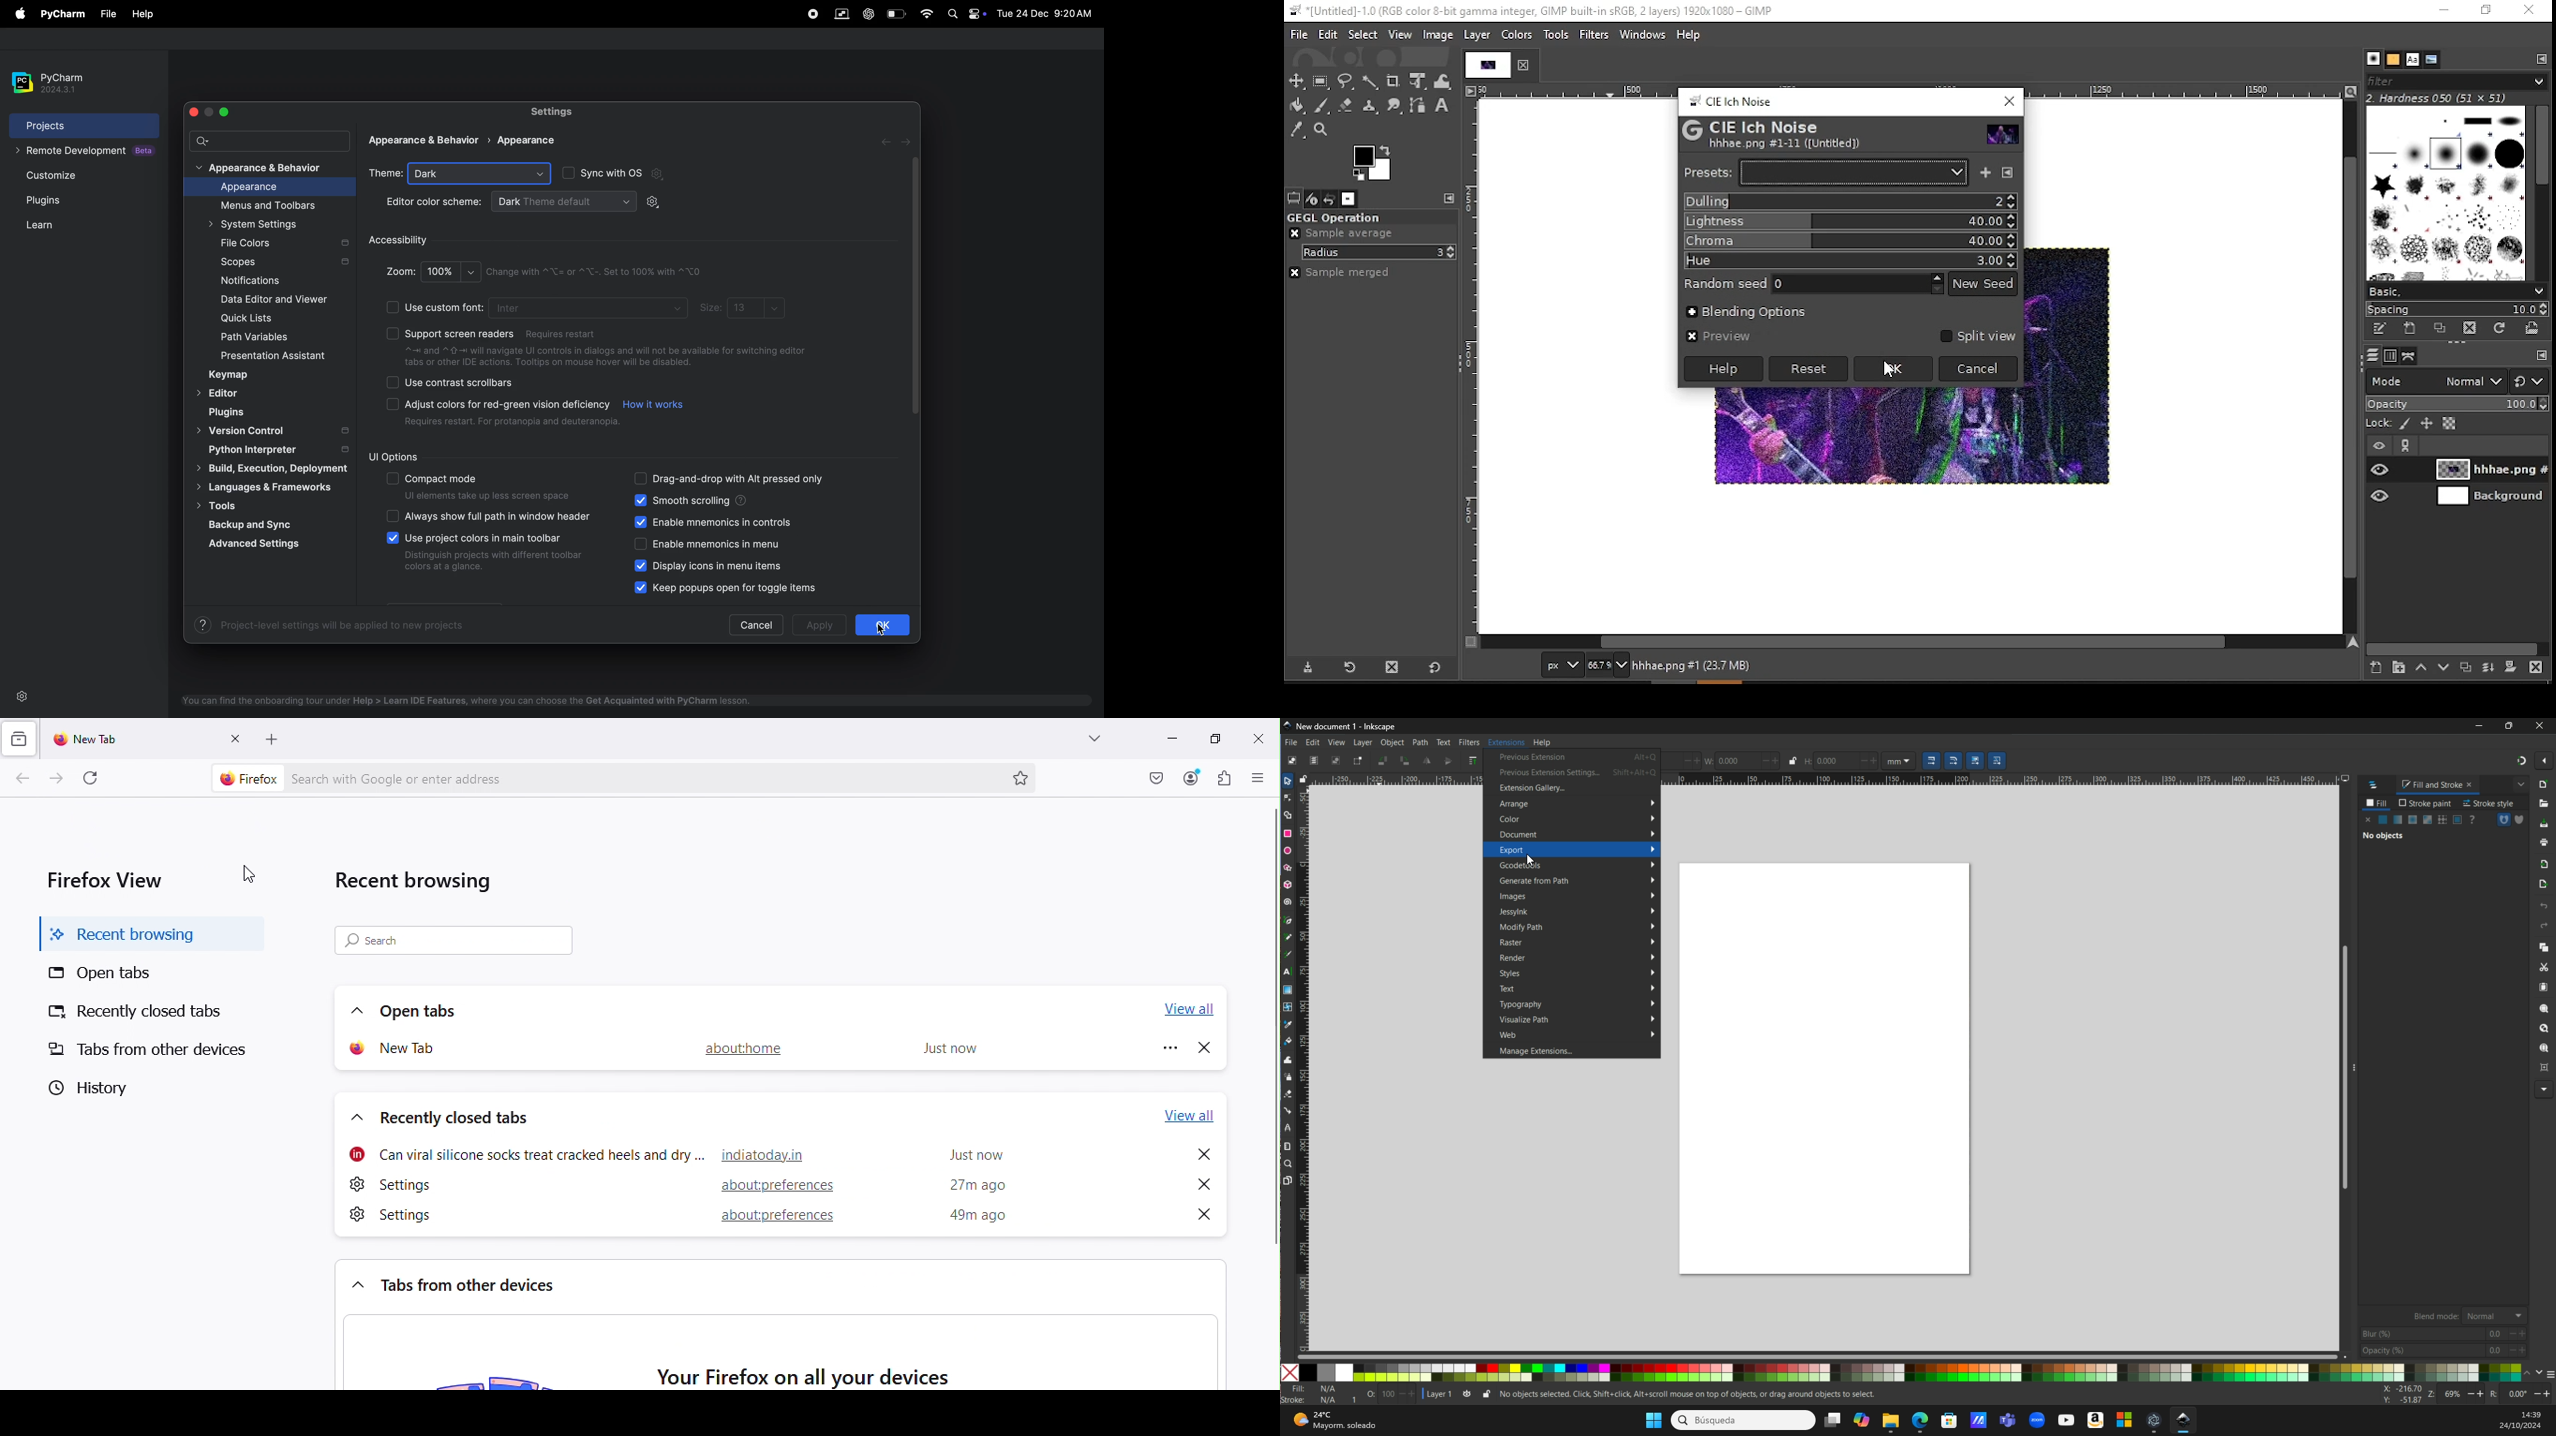 The width and height of the screenshot is (2576, 1456). I want to click on new layer, so click(2374, 670).